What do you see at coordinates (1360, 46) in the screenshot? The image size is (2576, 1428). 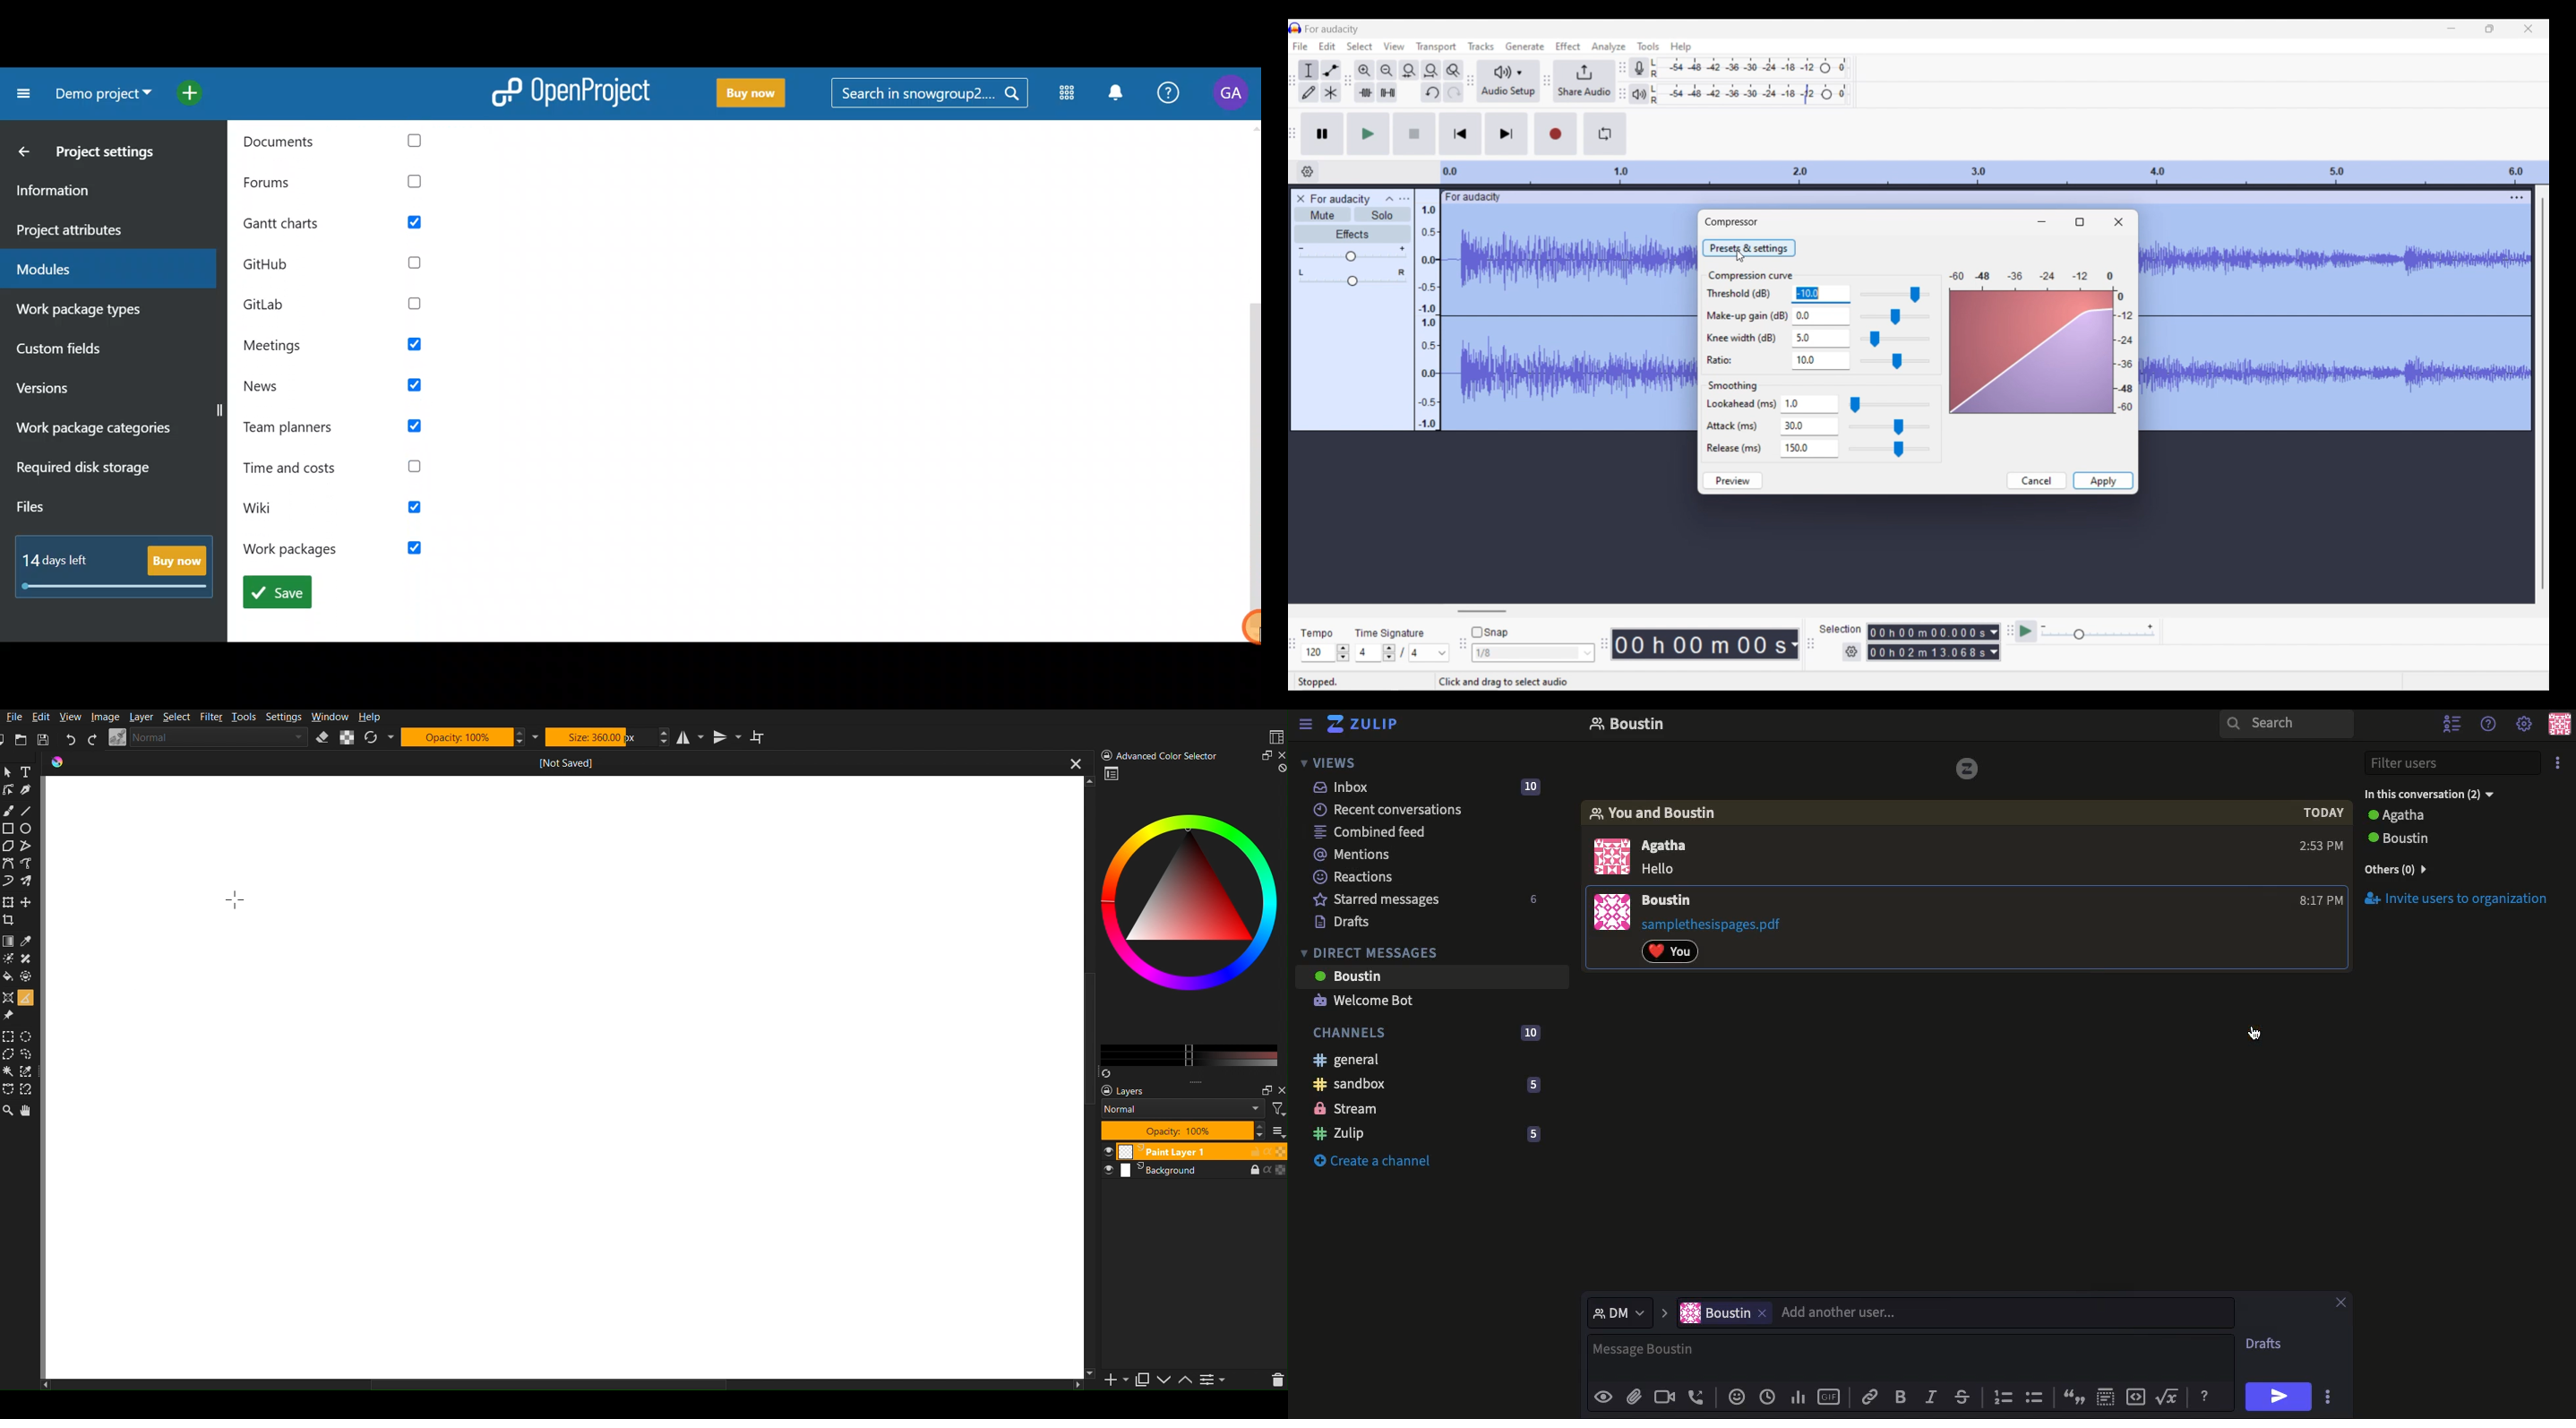 I see `Select` at bounding box center [1360, 46].